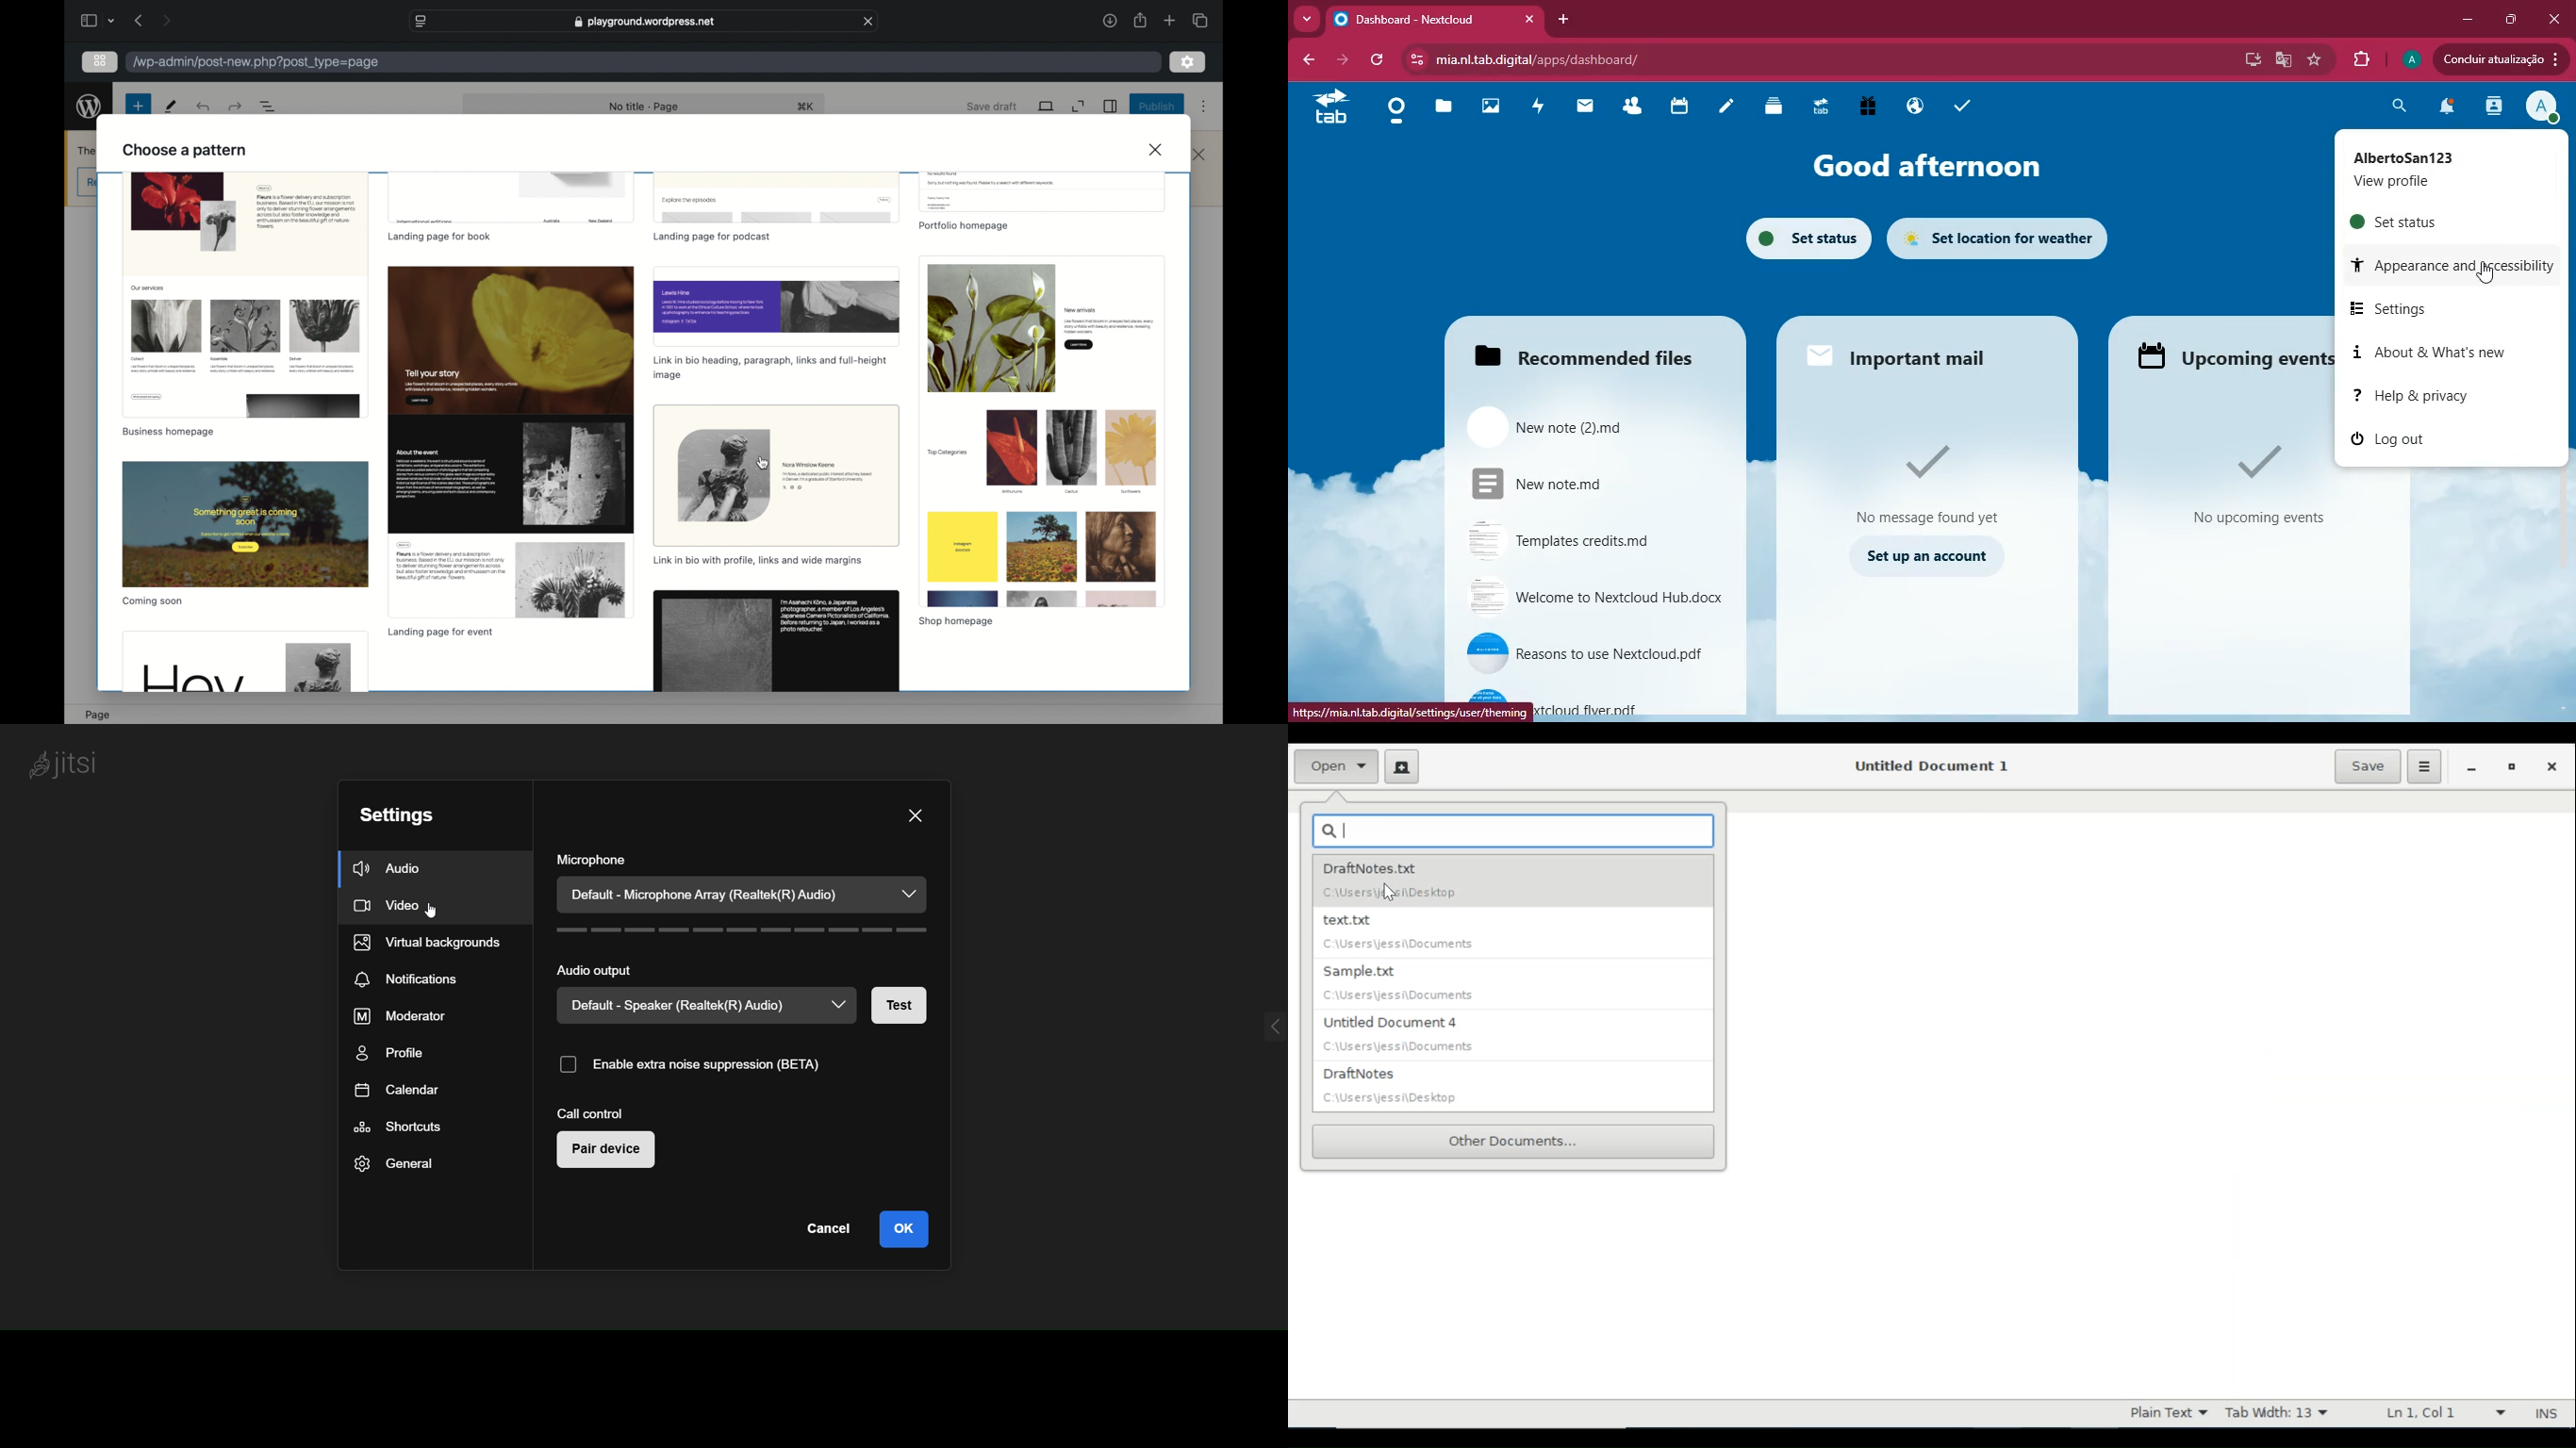  I want to click on obscure button, so click(88, 183).